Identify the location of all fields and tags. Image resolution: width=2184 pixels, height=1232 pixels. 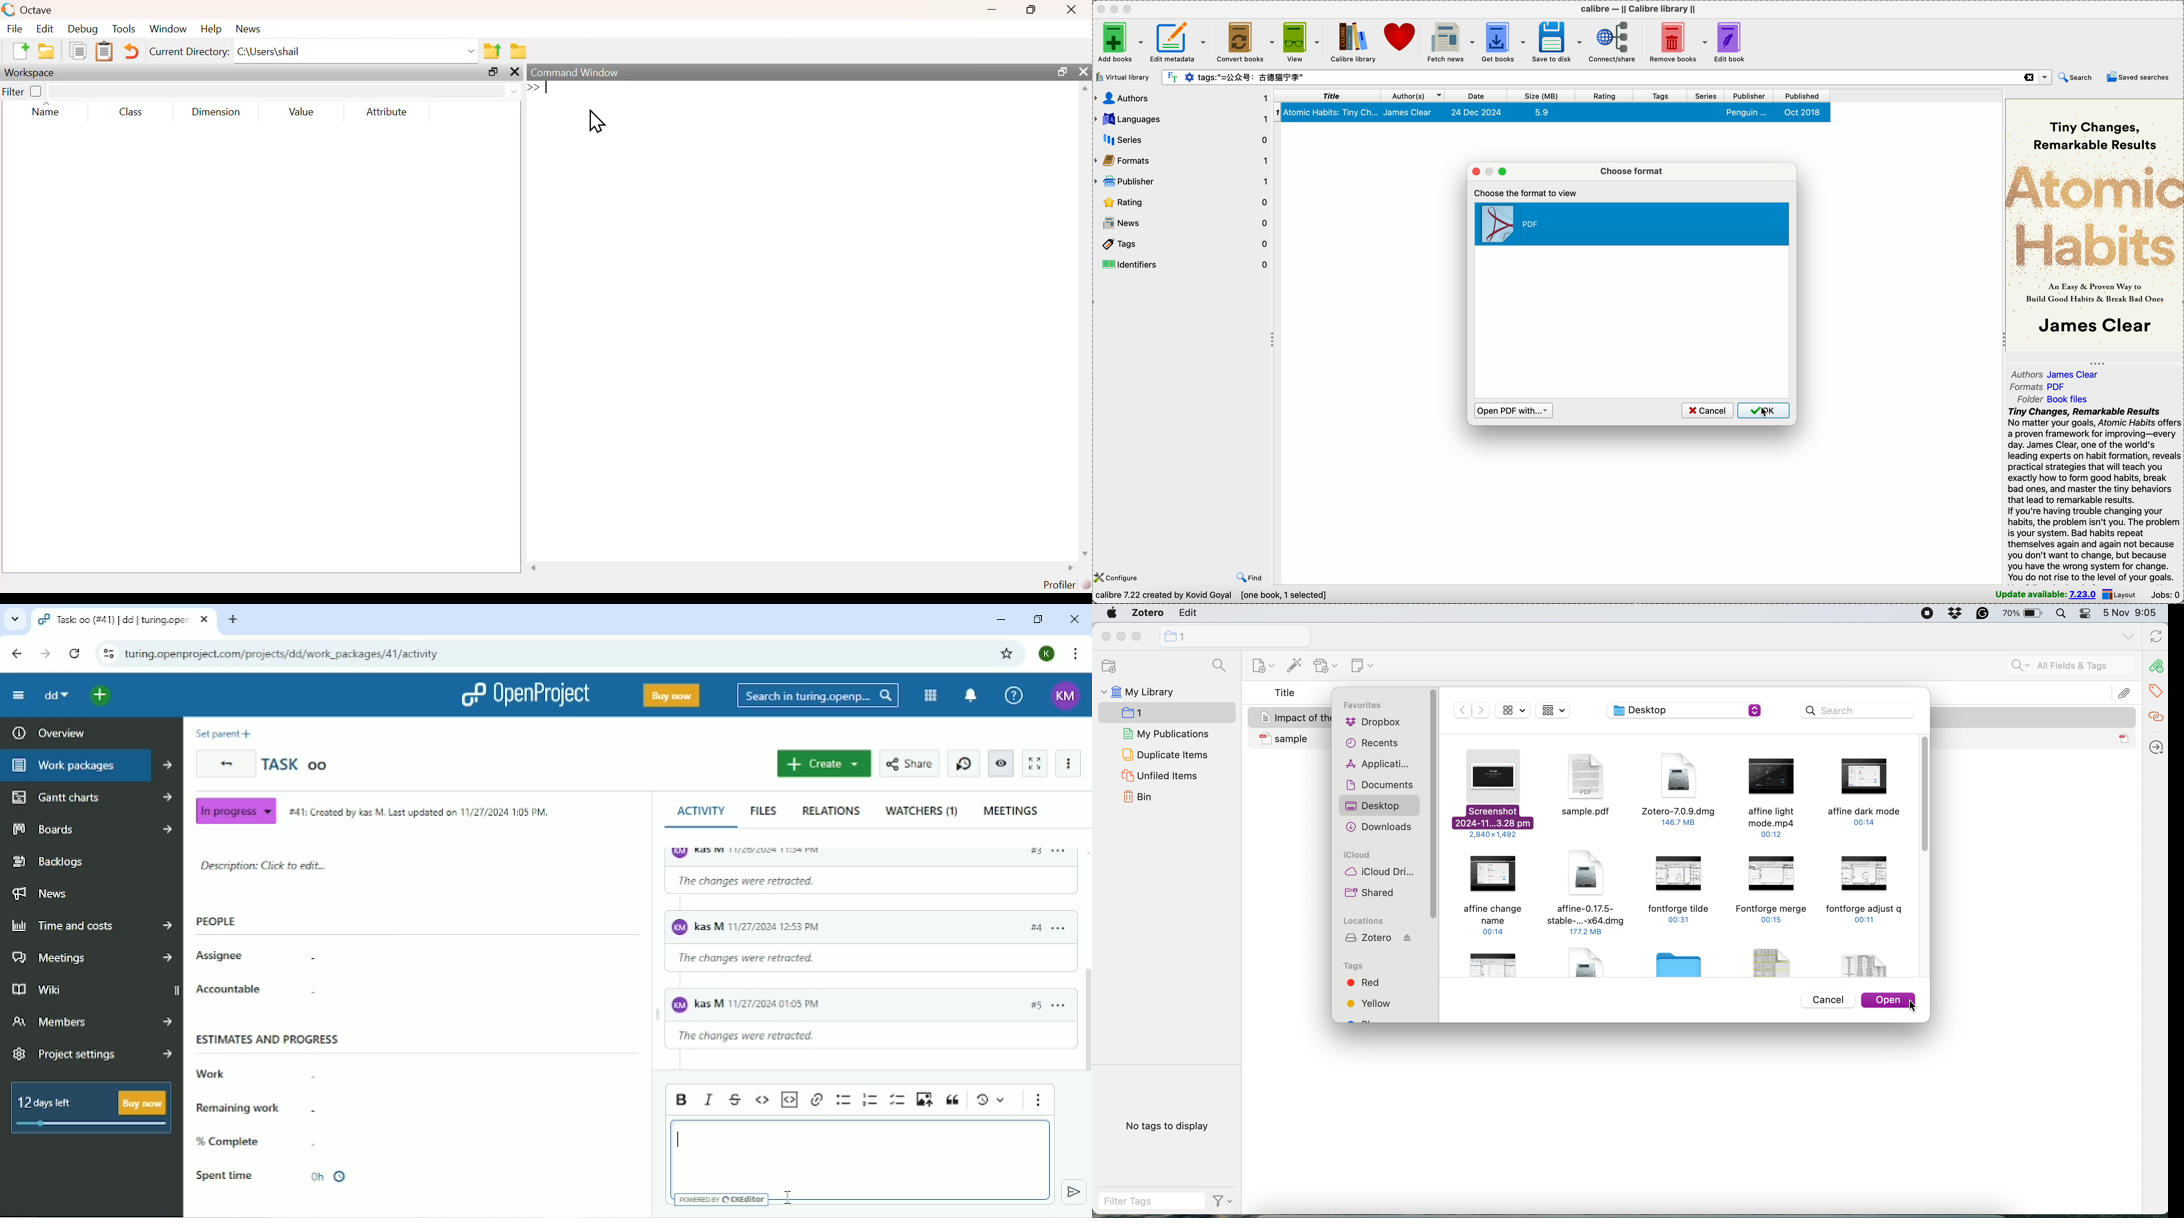
(2062, 666).